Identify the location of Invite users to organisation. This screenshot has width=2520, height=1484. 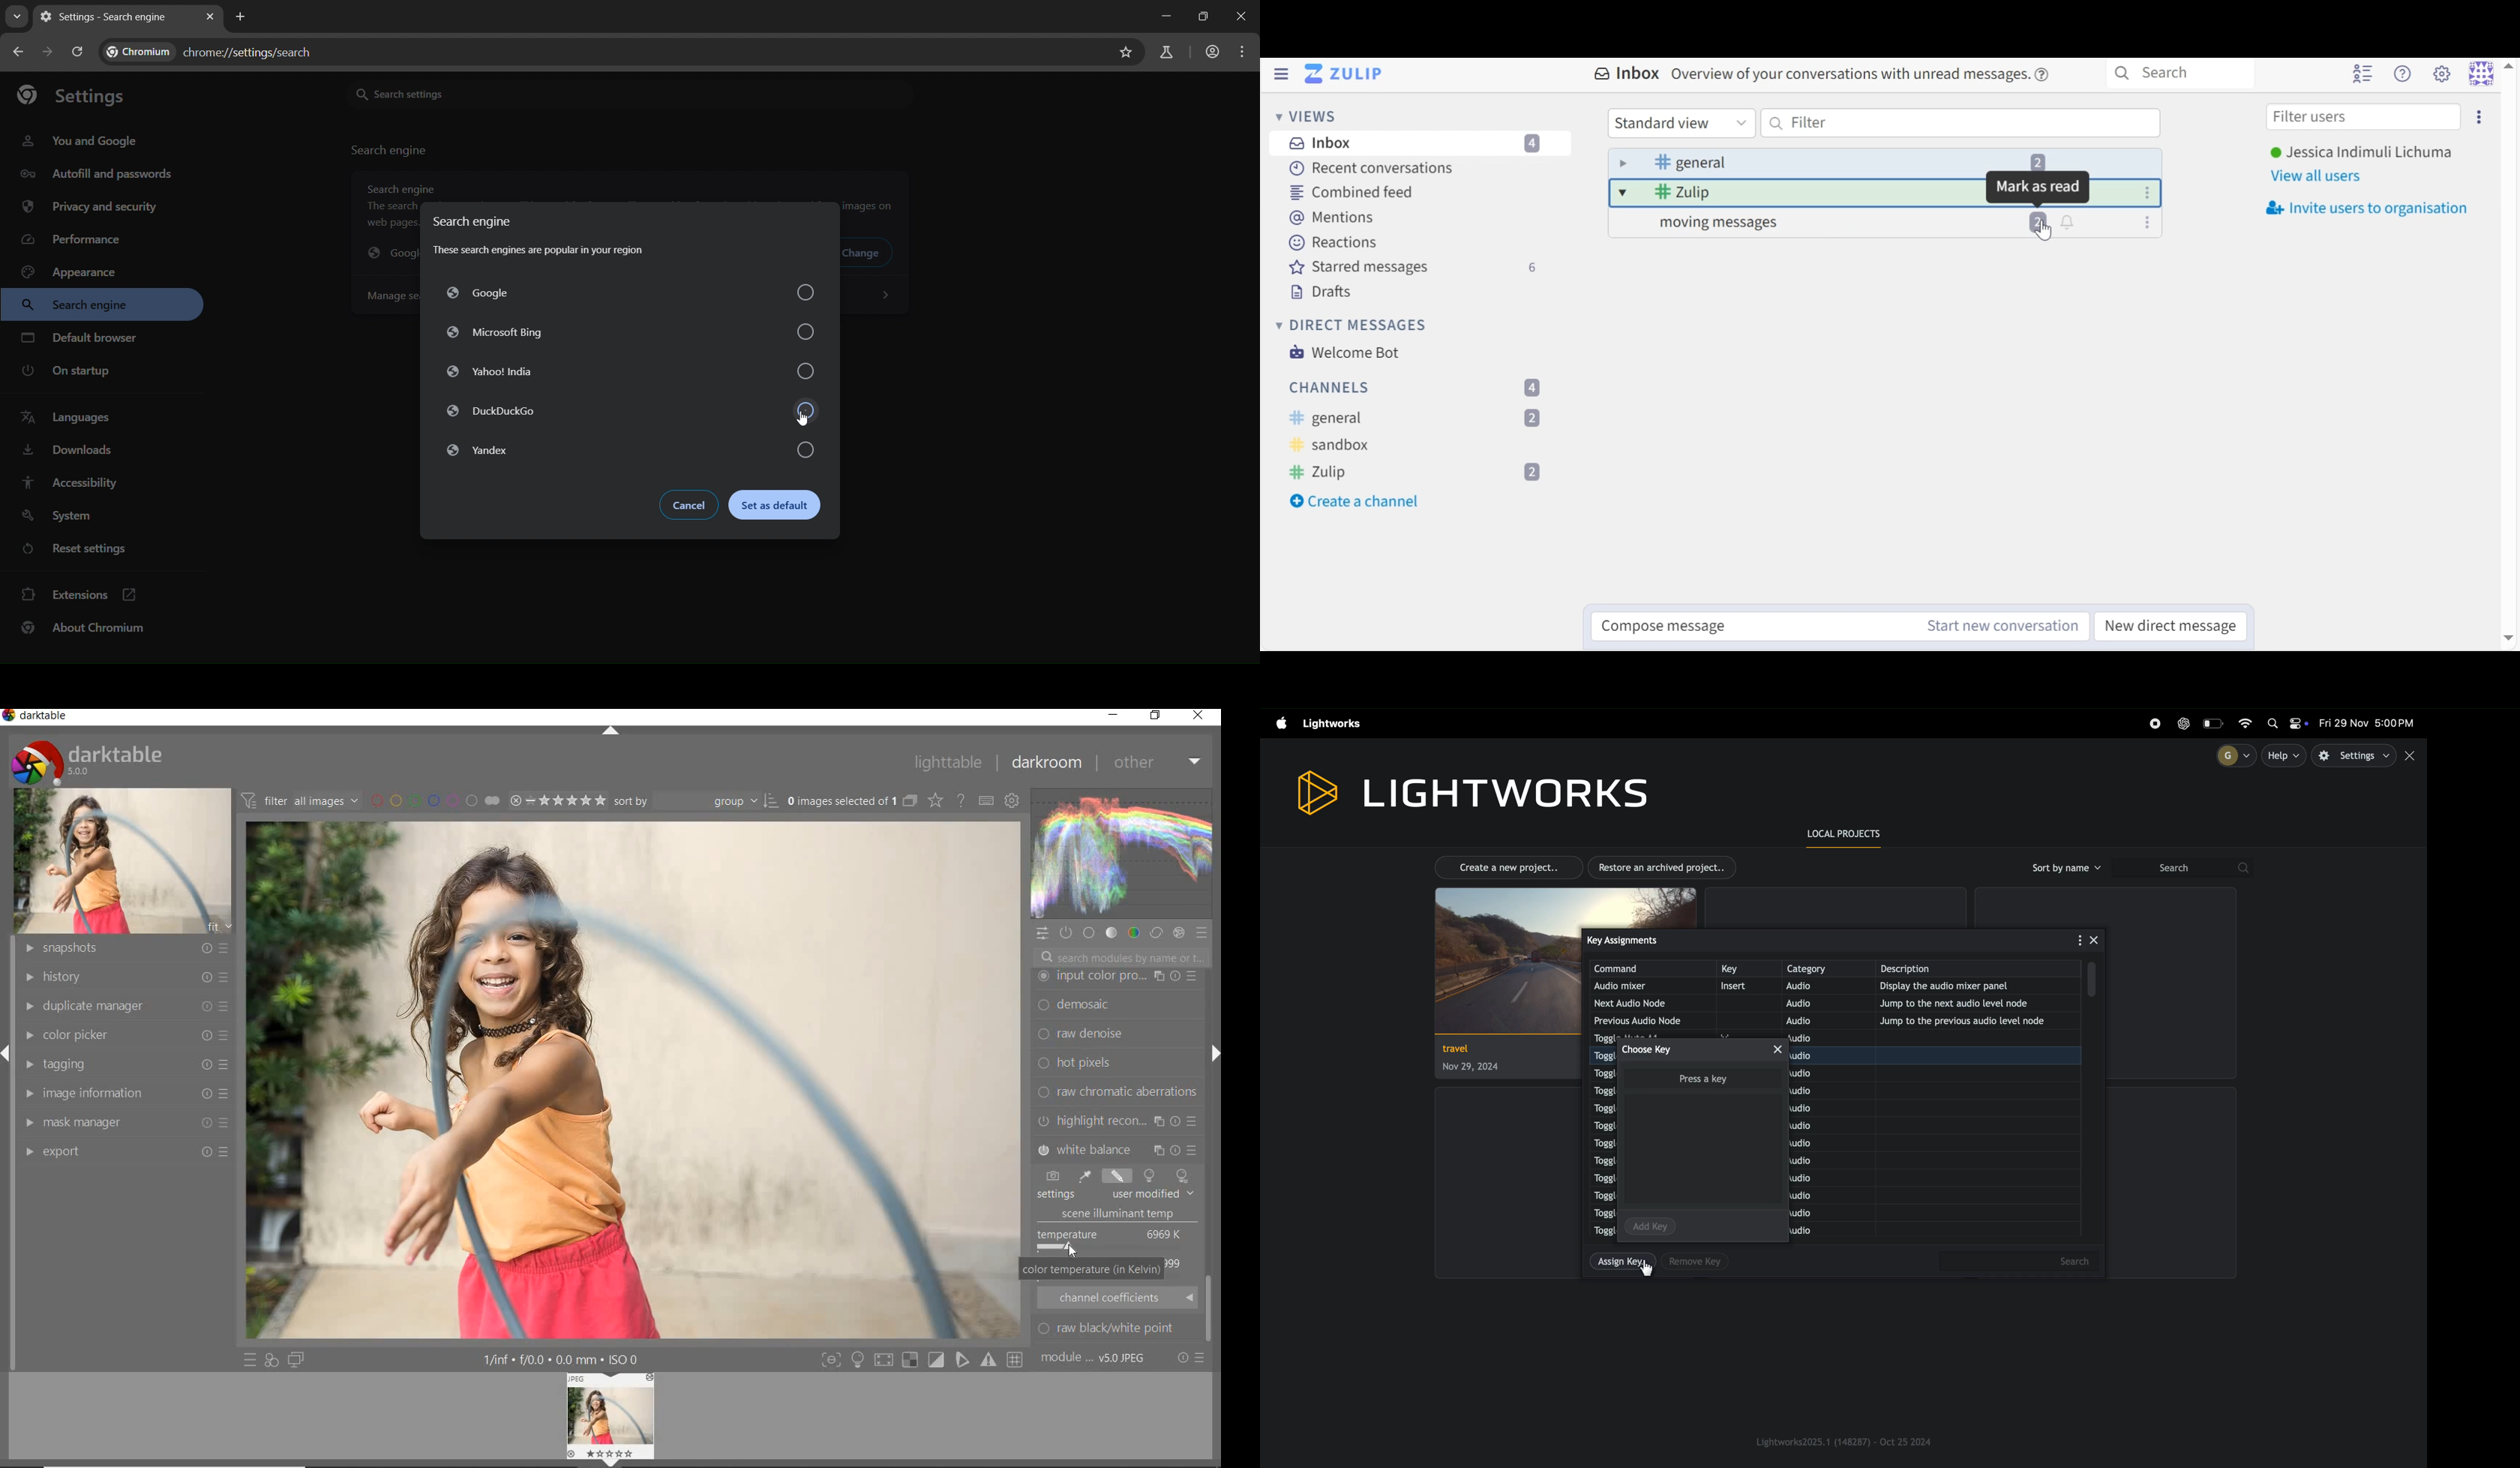
(2372, 205).